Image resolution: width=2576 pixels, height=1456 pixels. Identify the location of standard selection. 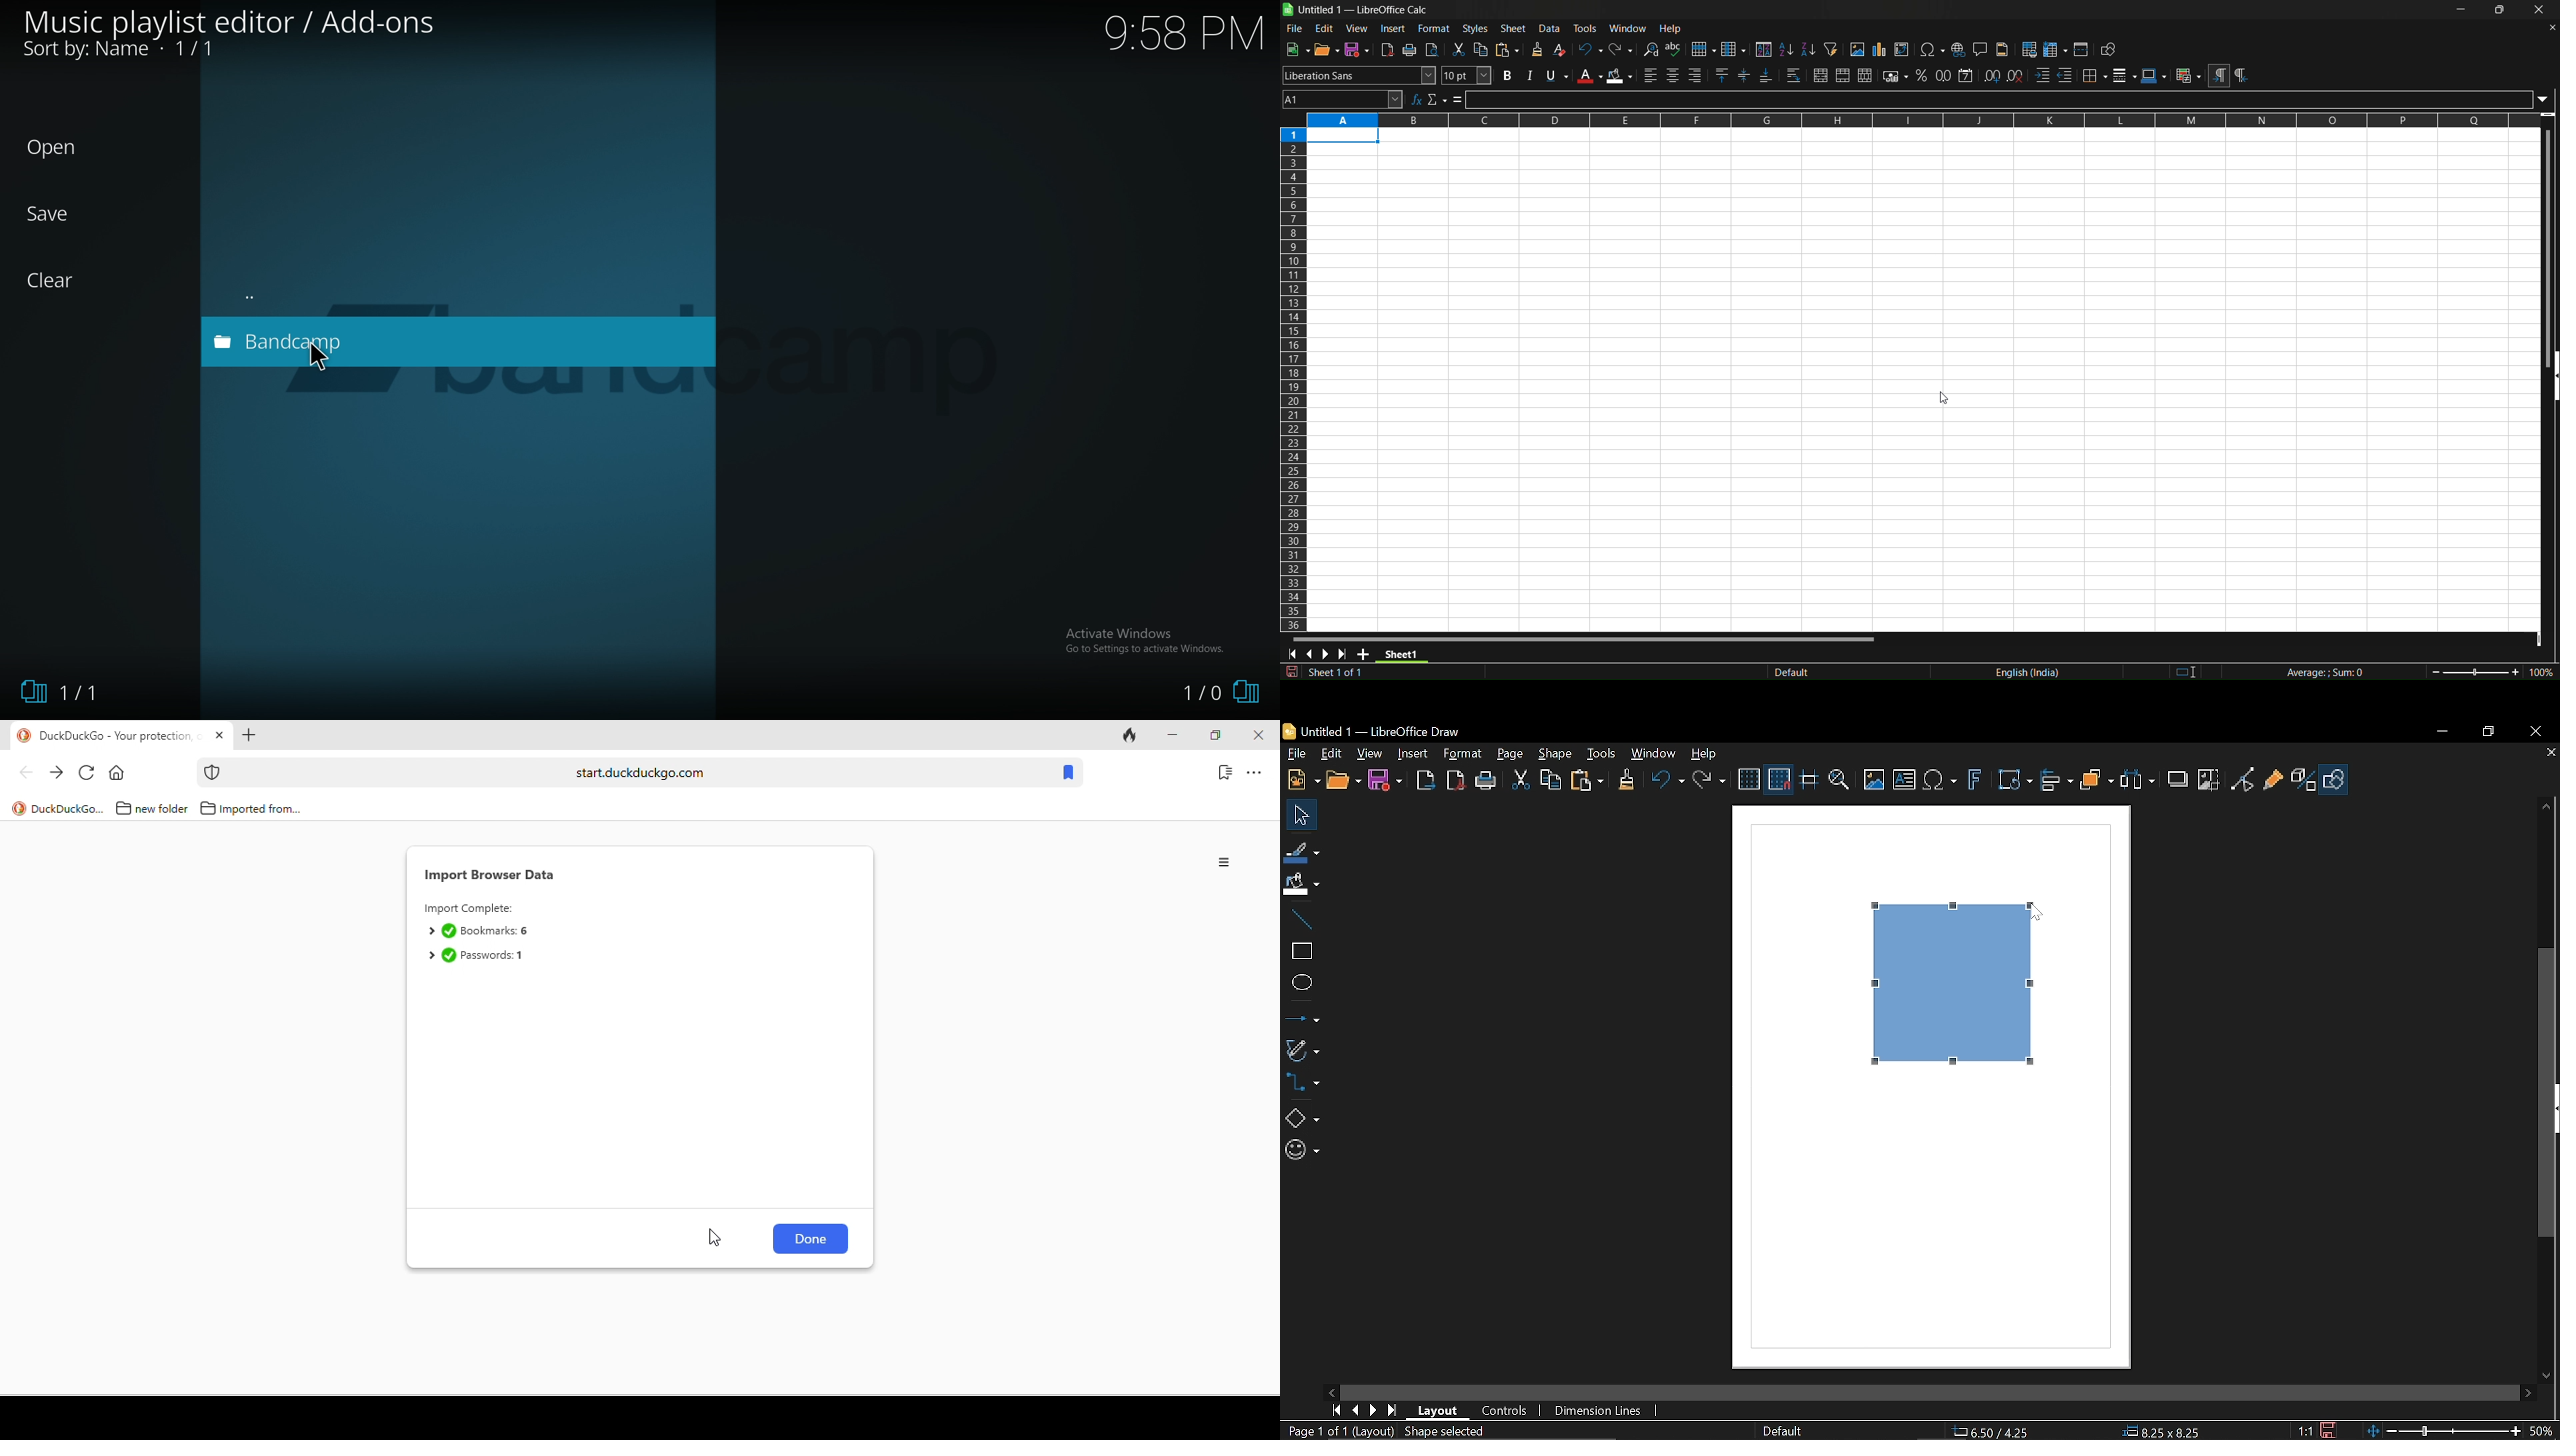
(2194, 670).